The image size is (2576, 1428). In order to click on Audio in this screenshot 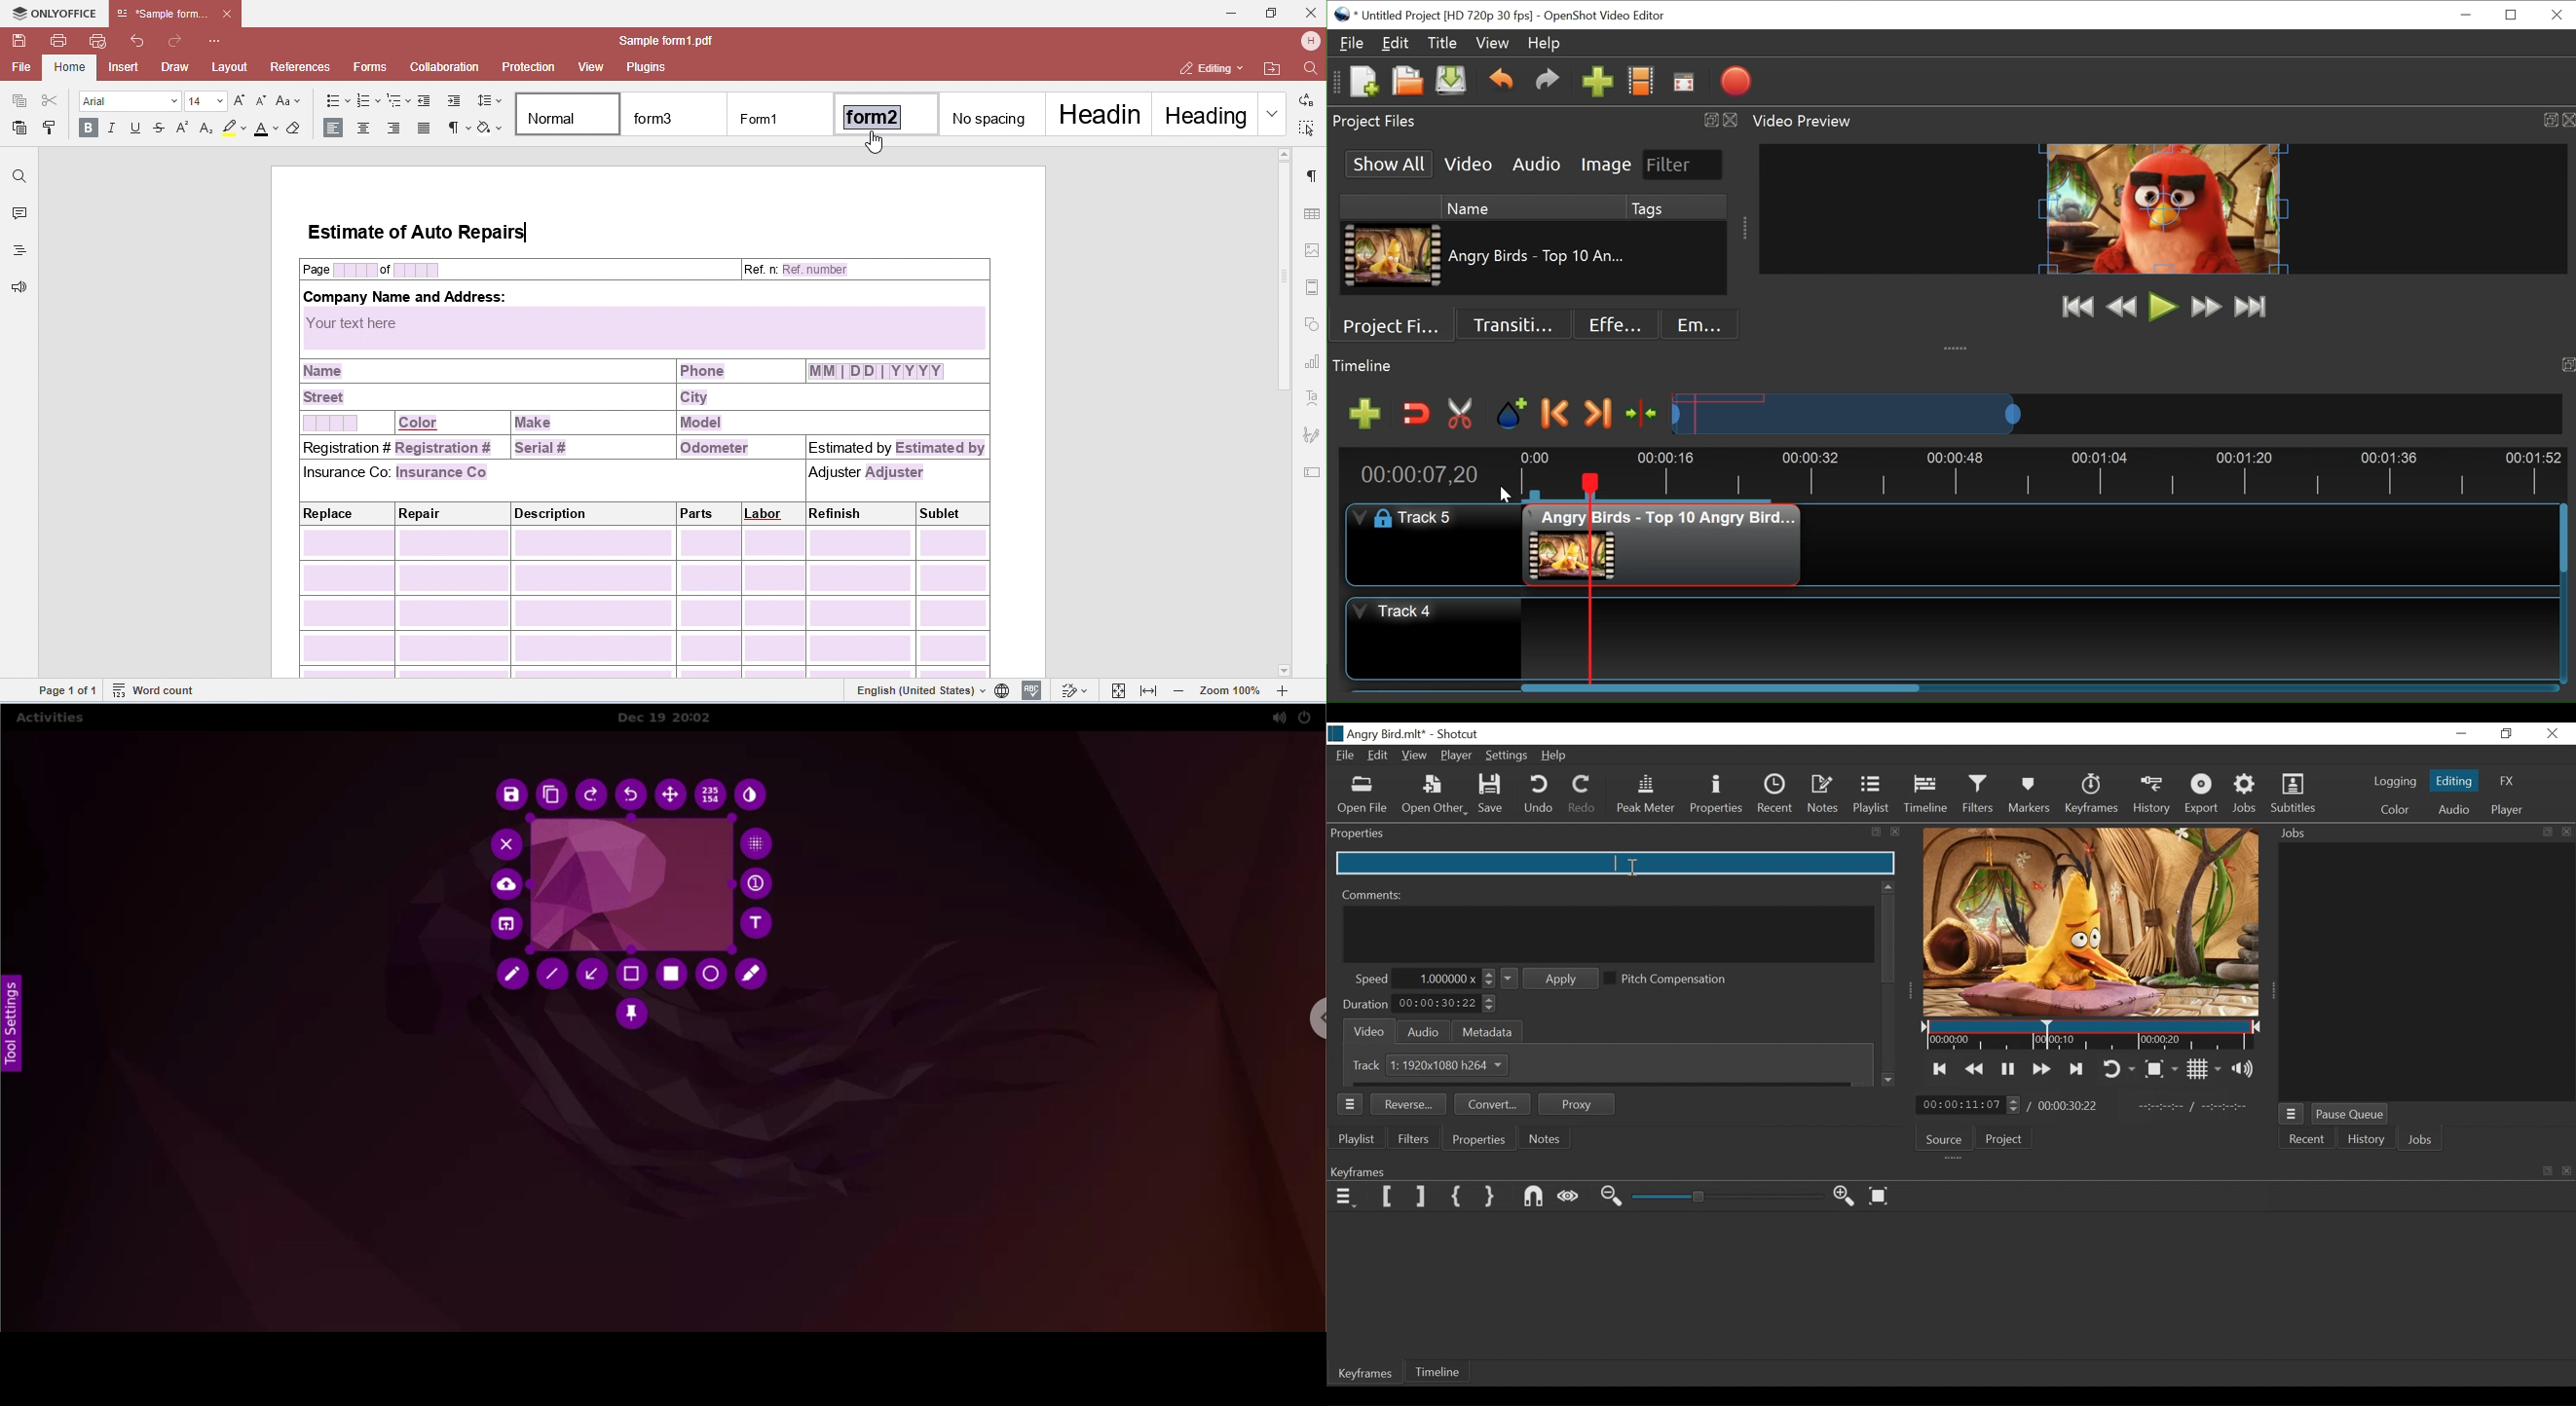, I will do `click(1423, 1032)`.